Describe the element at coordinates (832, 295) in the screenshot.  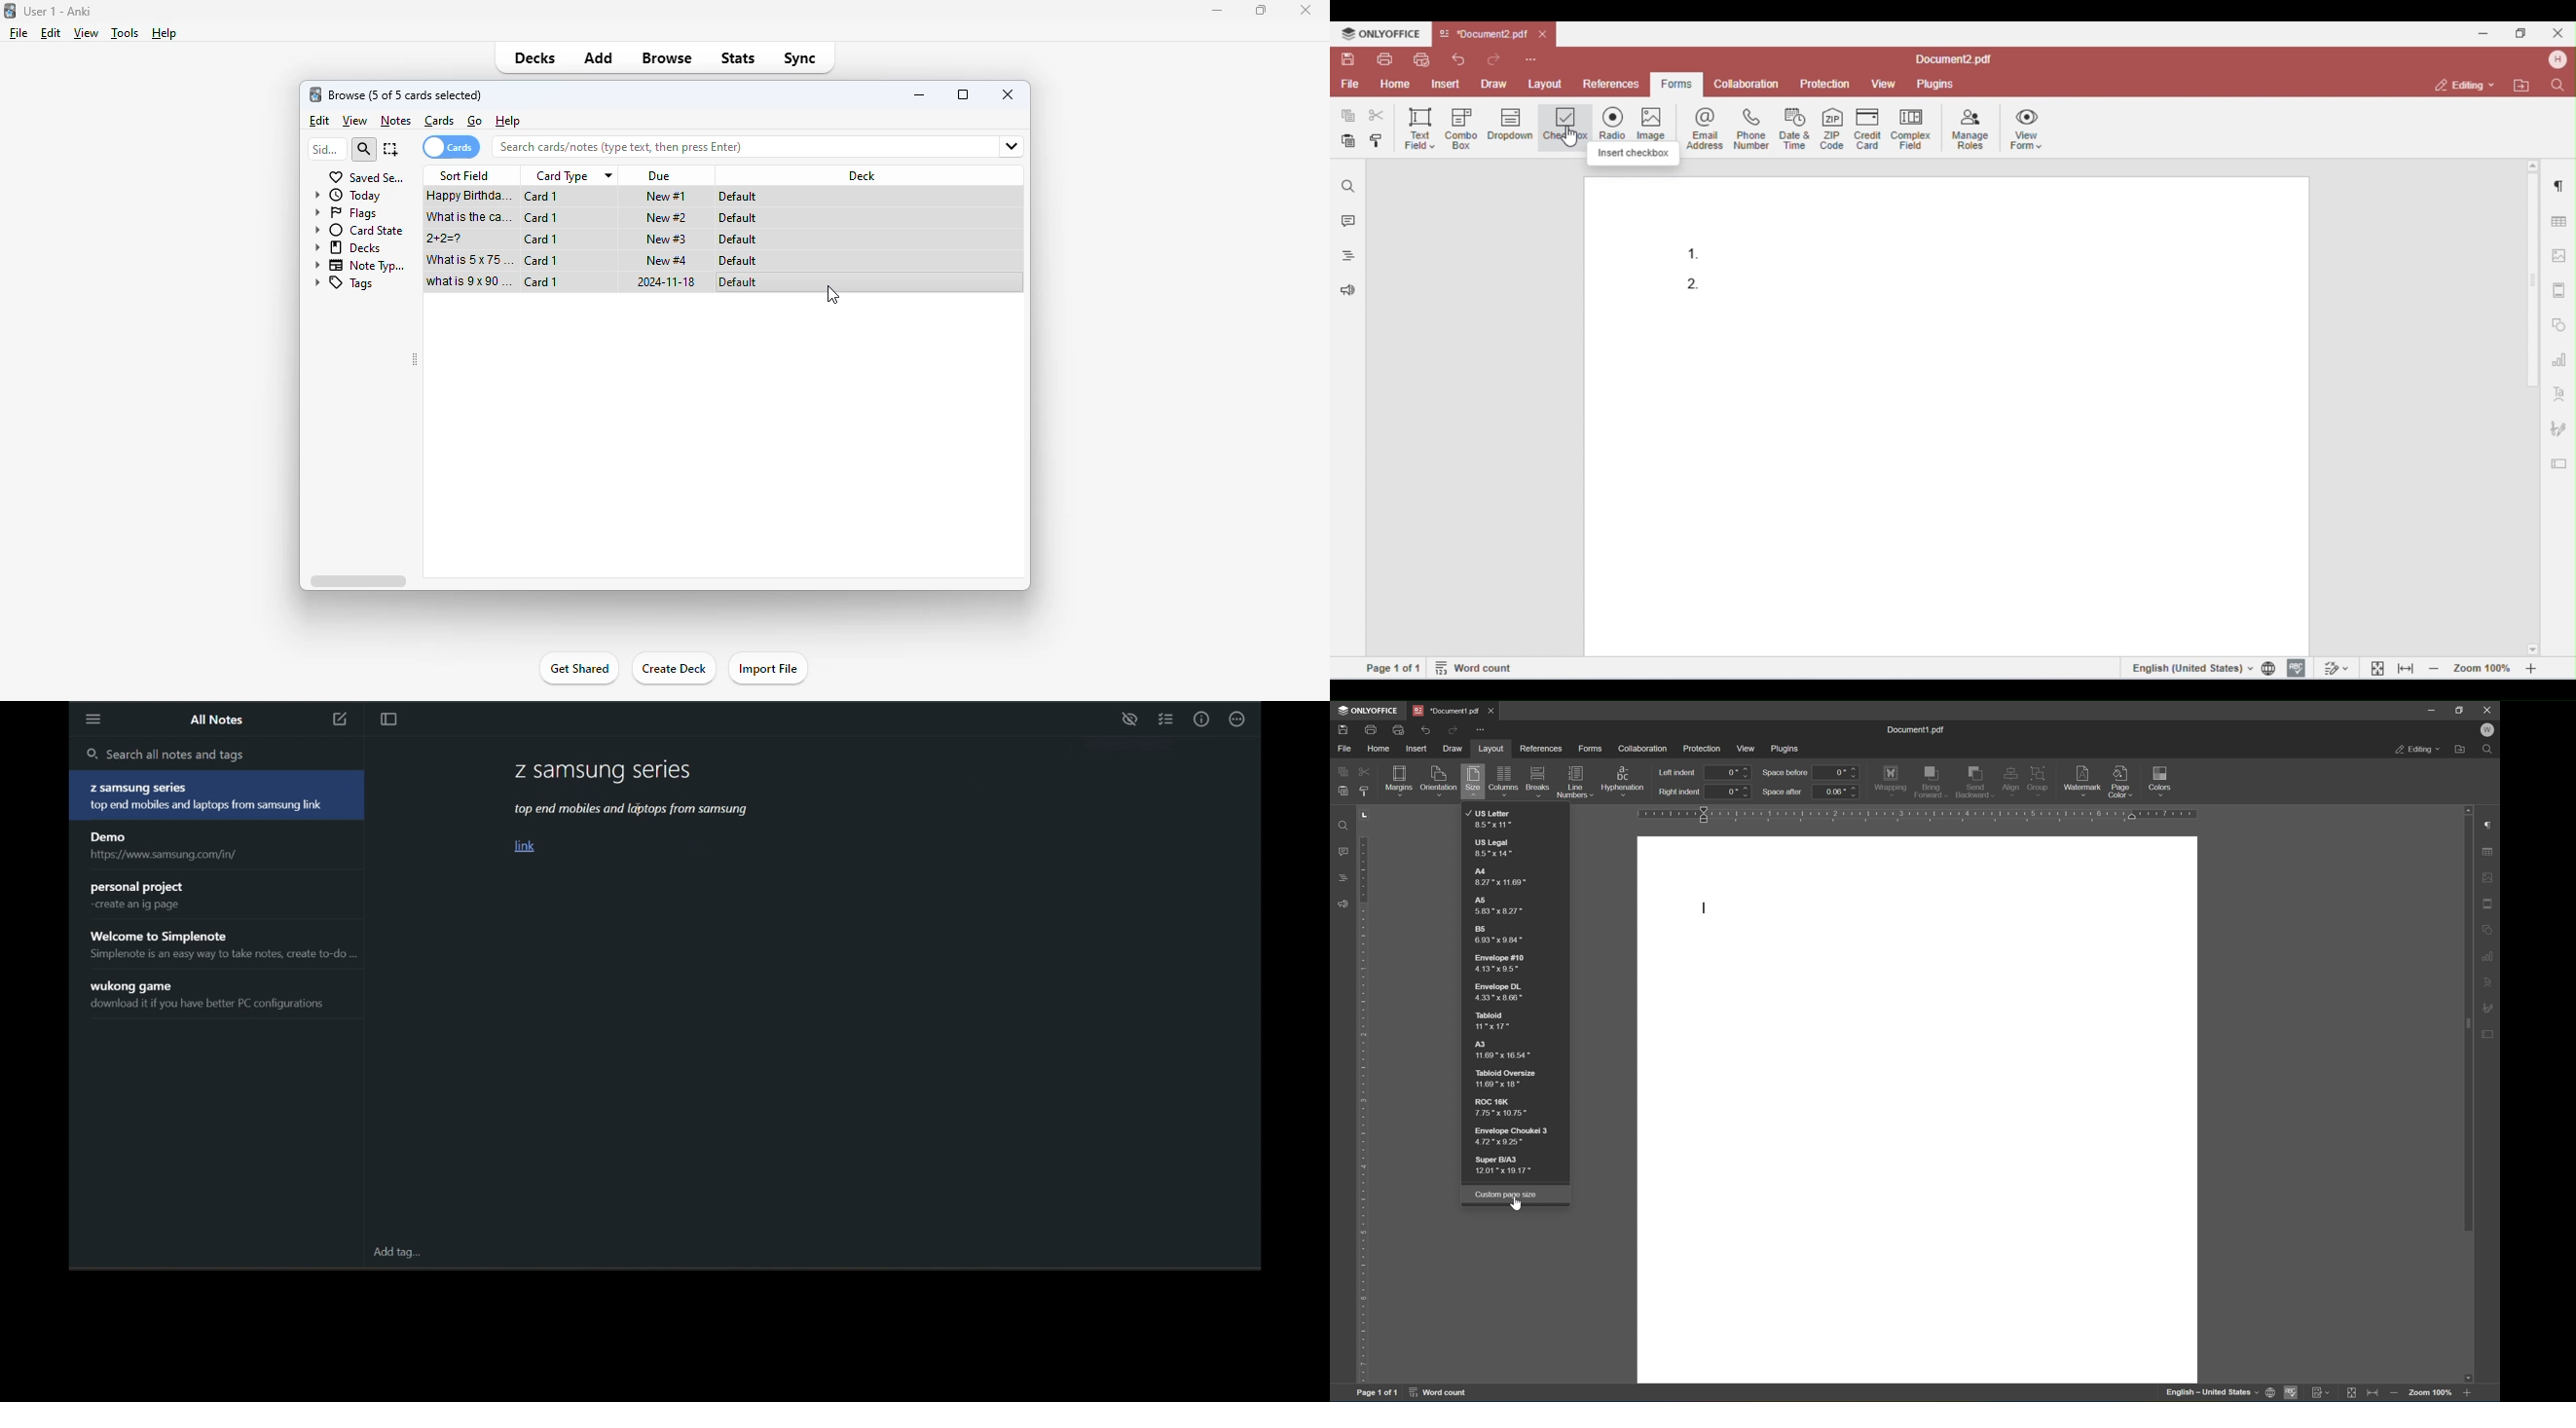
I see `mouse up` at that location.